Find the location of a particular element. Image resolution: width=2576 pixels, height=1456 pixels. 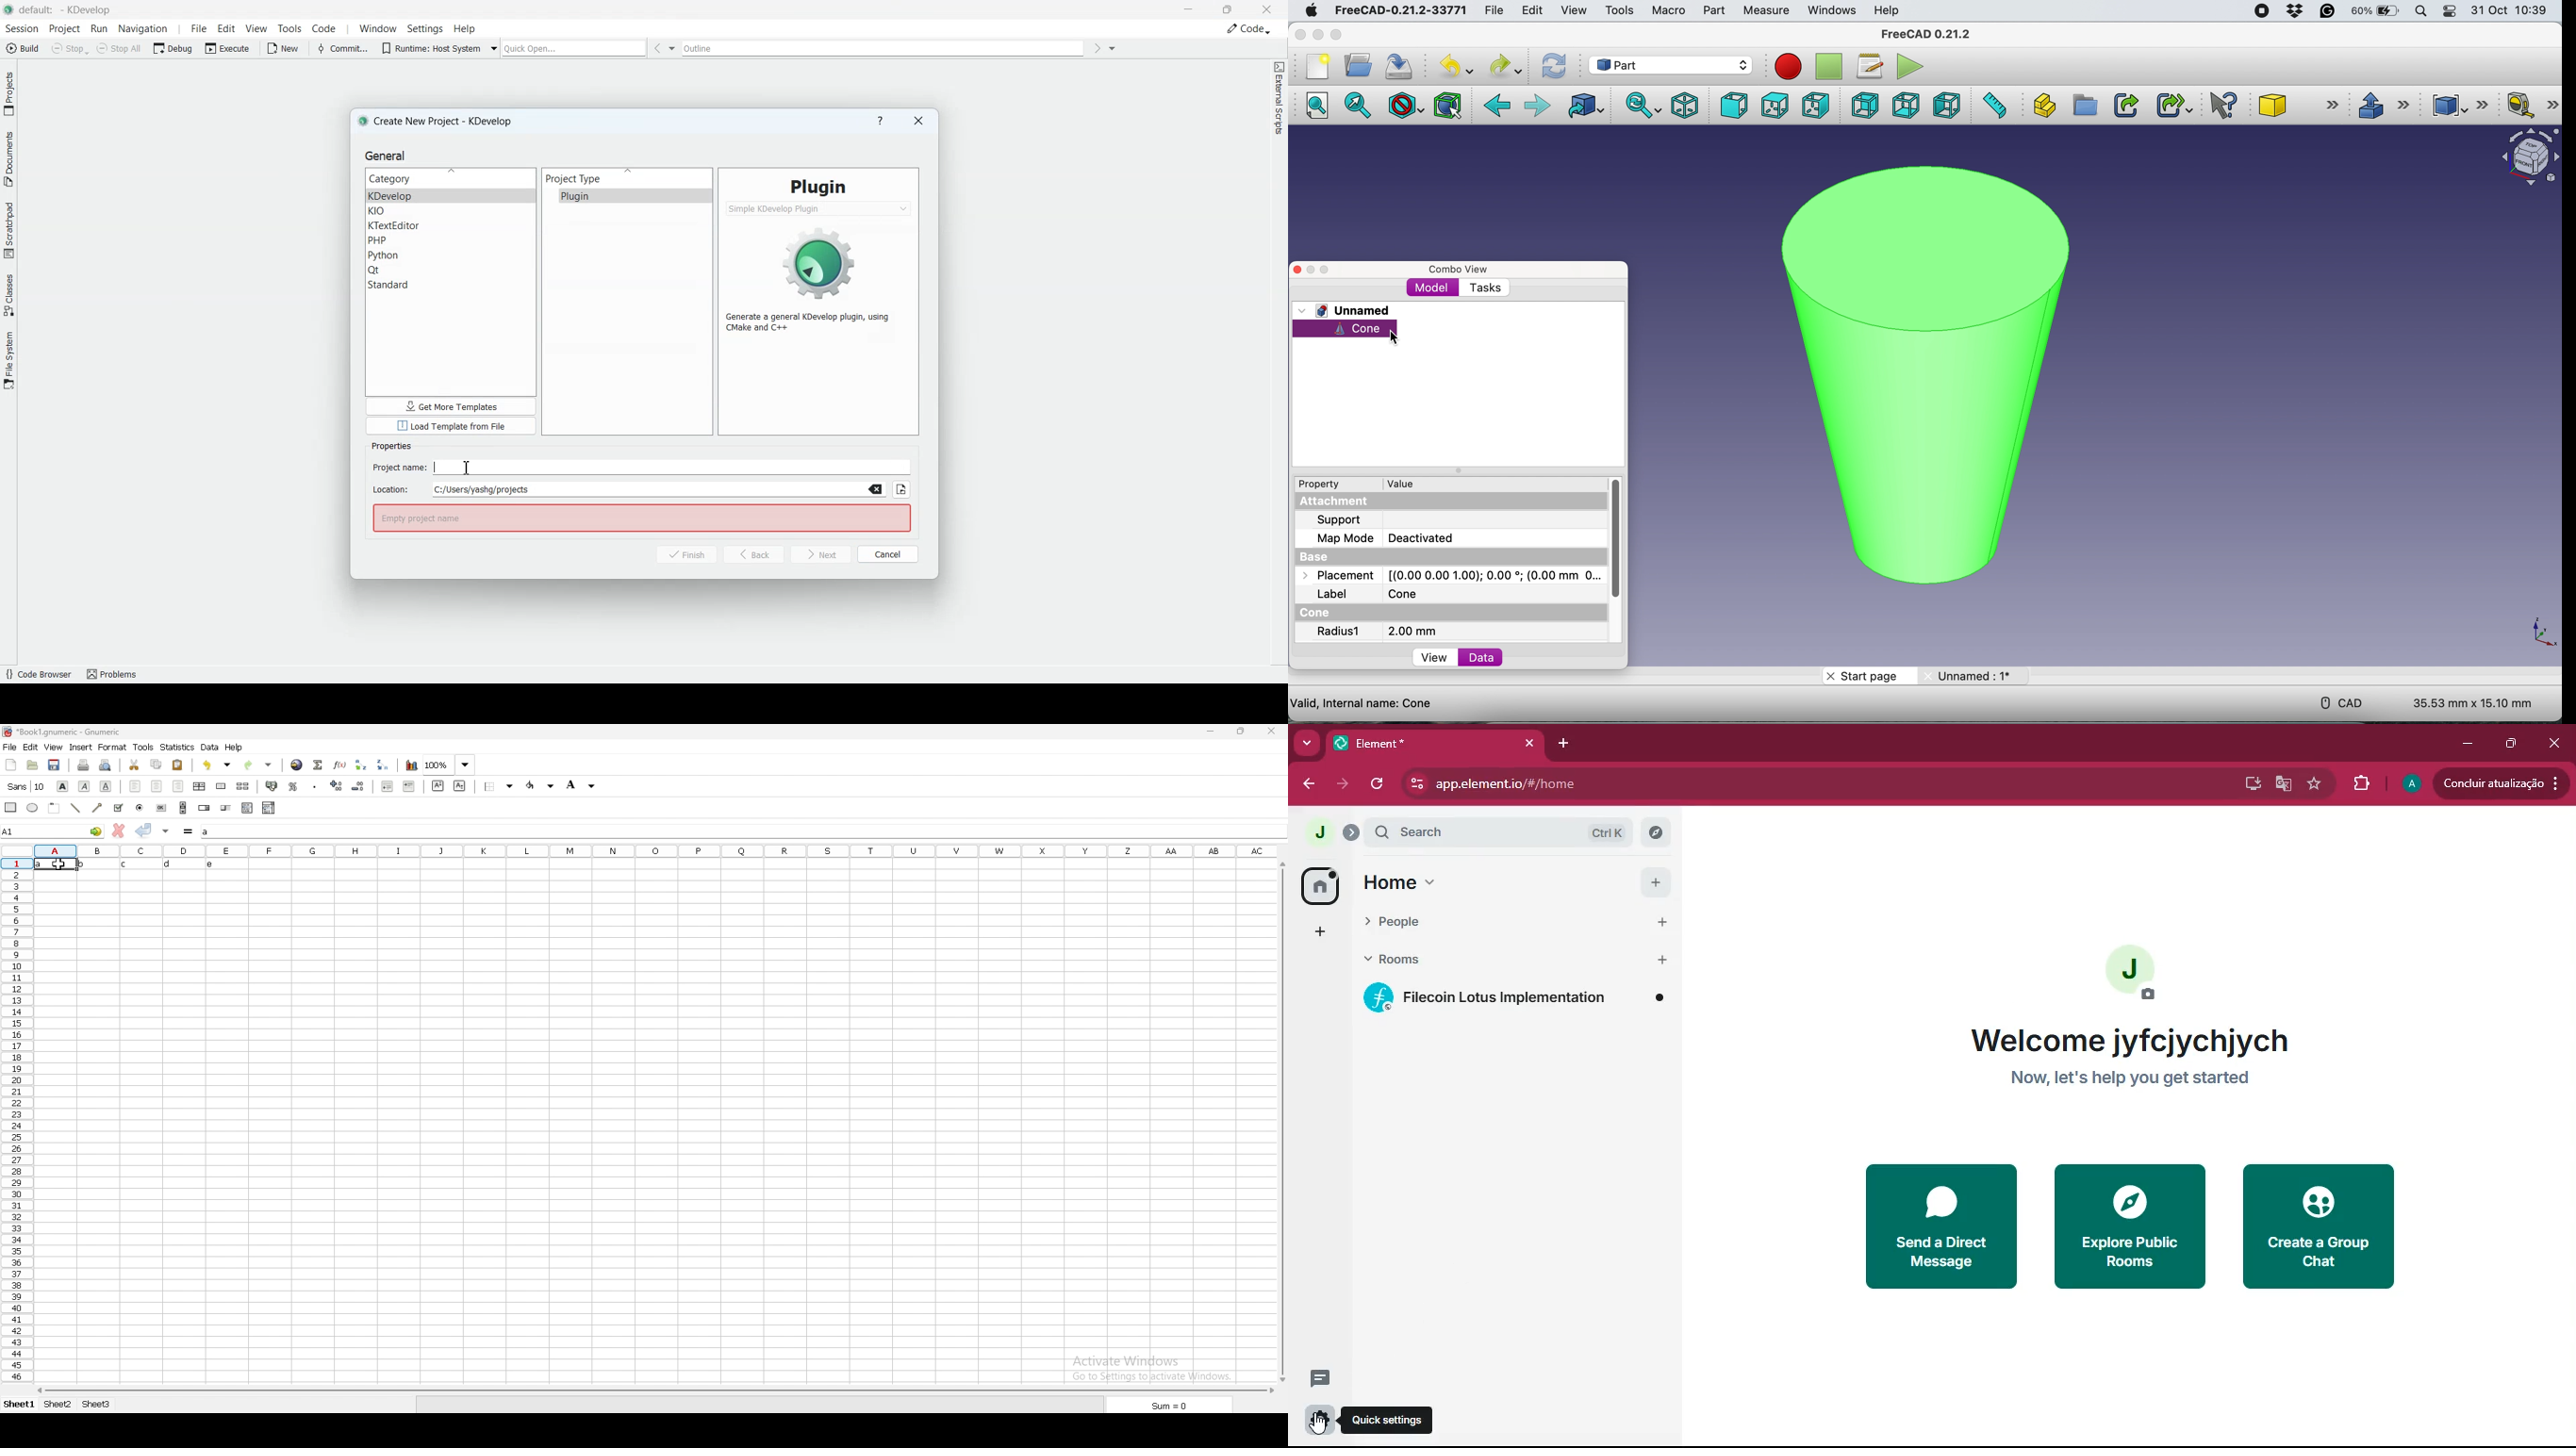

send a direct message is located at coordinates (1937, 1224).